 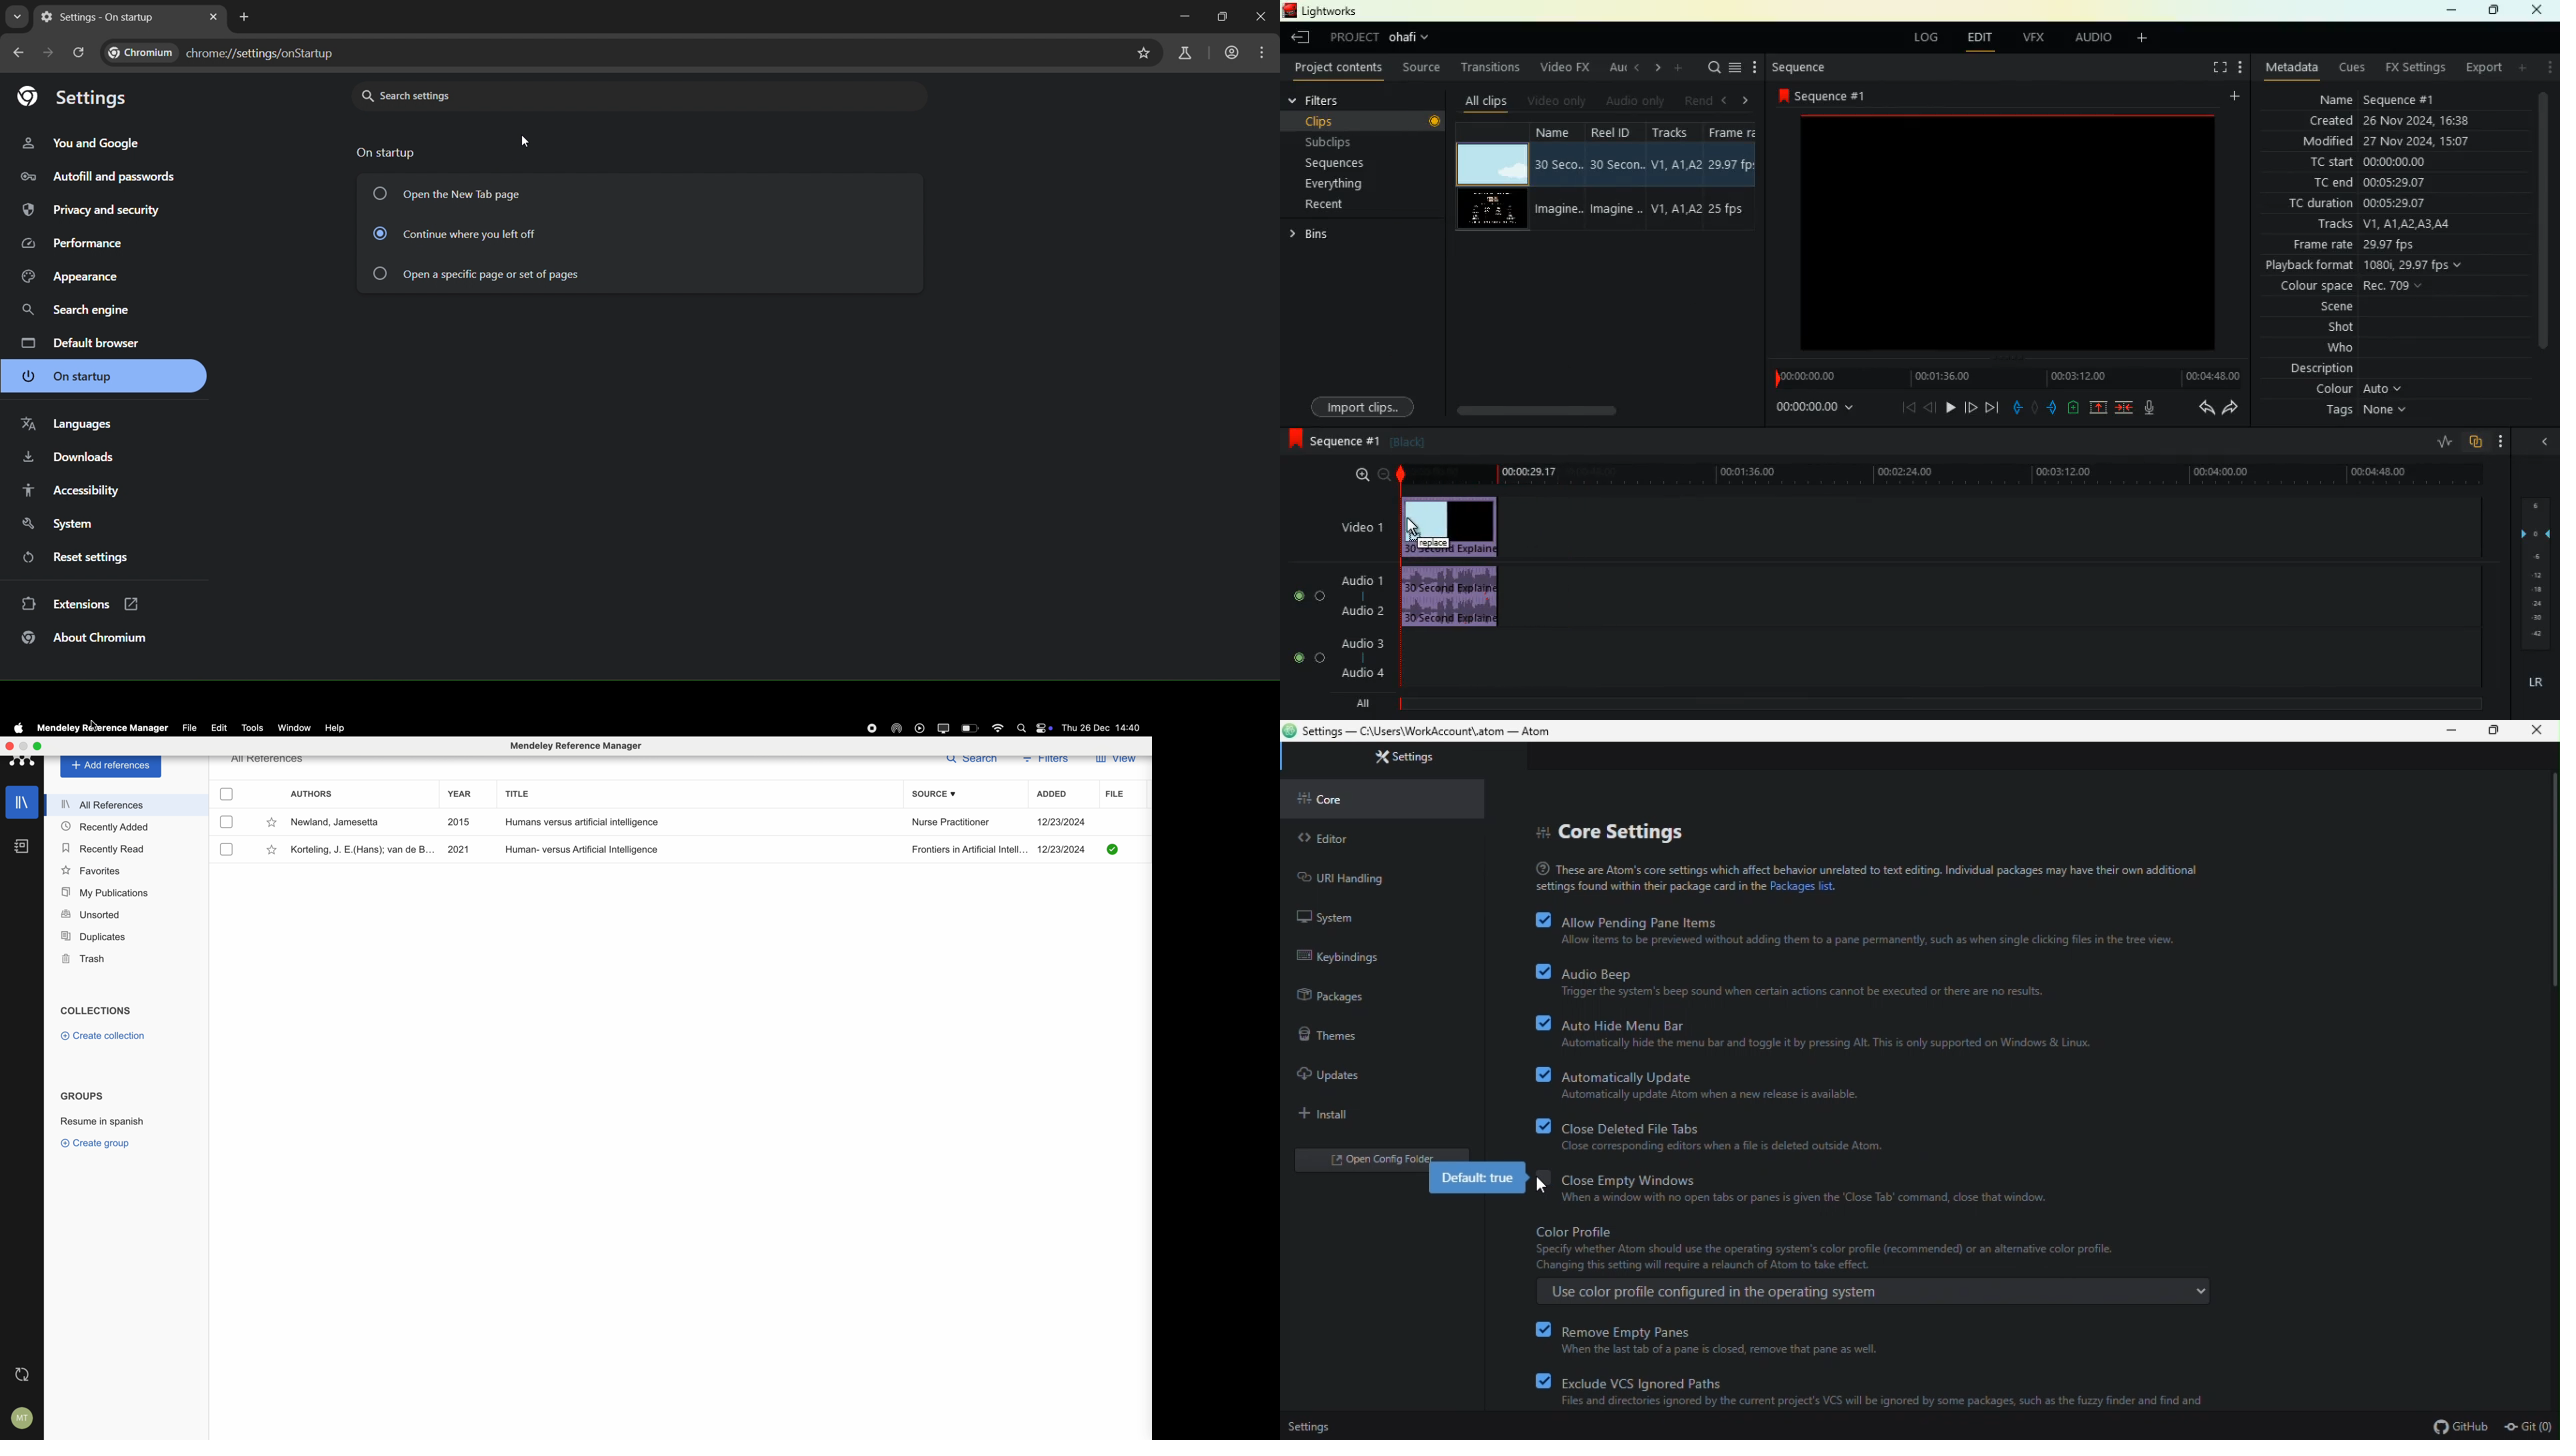 What do you see at coordinates (81, 343) in the screenshot?
I see `default browser` at bounding box center [81, 343].